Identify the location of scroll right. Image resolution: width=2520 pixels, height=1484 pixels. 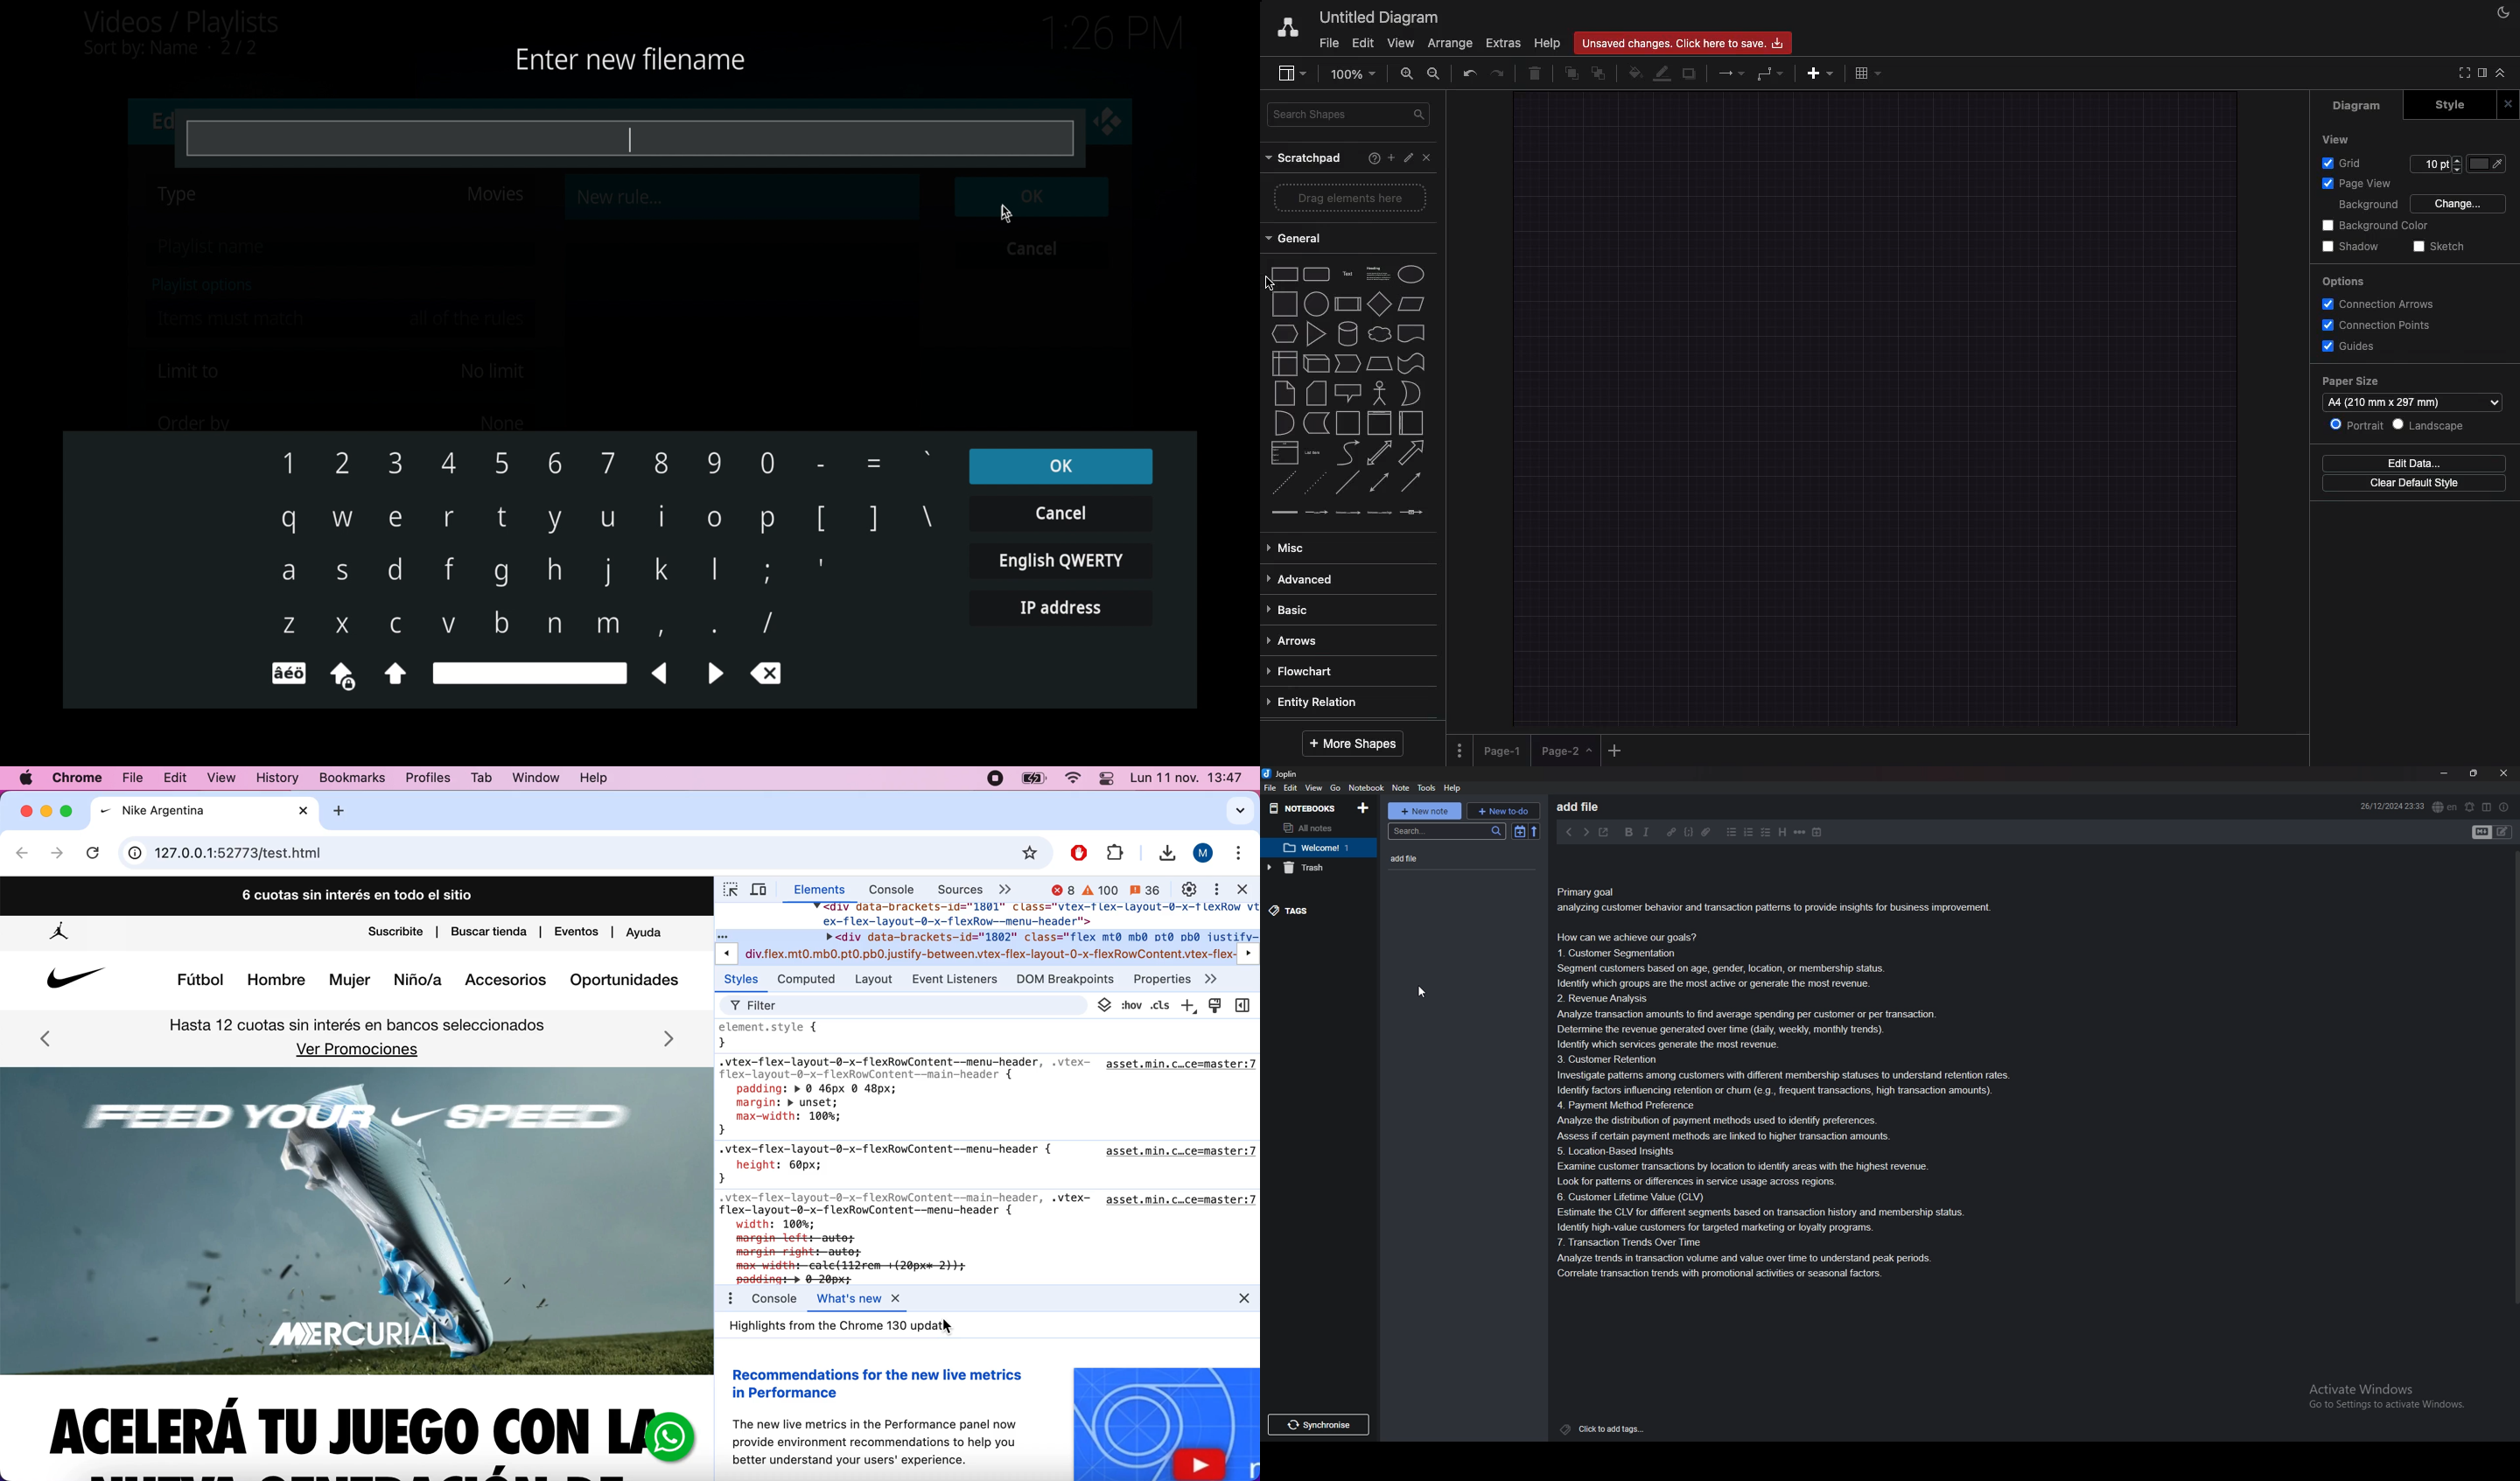
(1249, 952).